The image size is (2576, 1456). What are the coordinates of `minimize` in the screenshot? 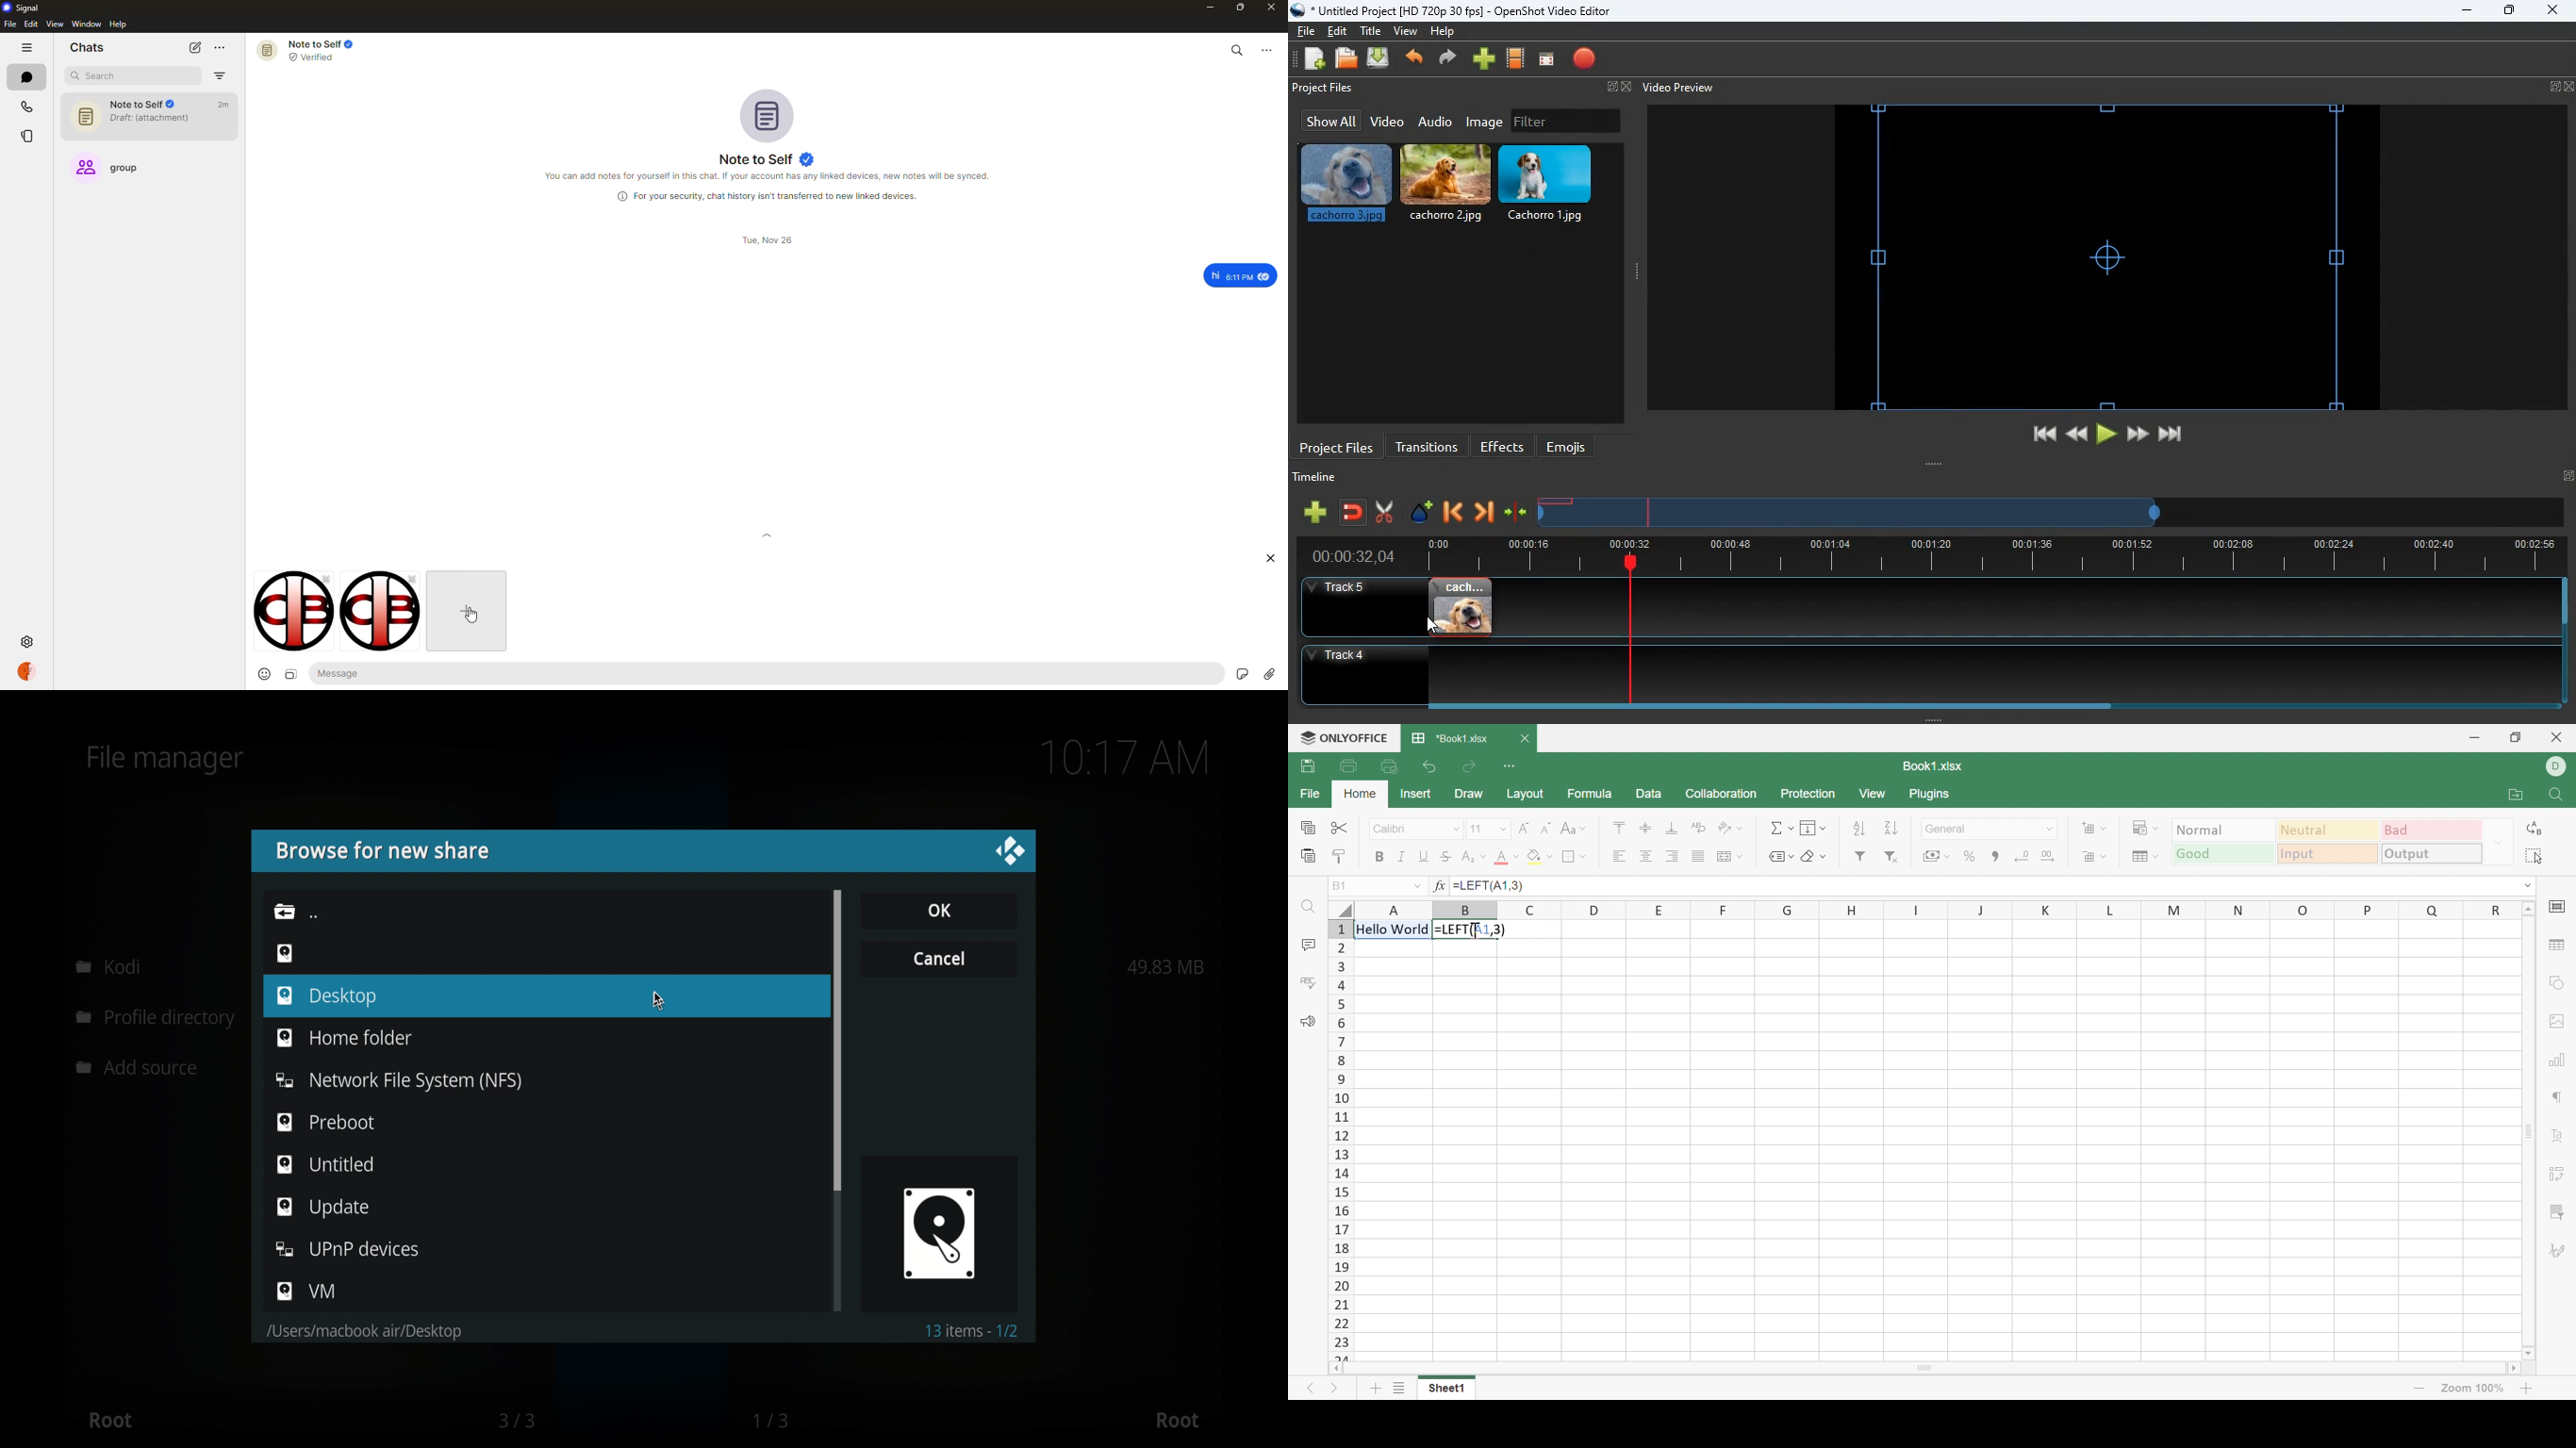 It's located at (2467, 11).